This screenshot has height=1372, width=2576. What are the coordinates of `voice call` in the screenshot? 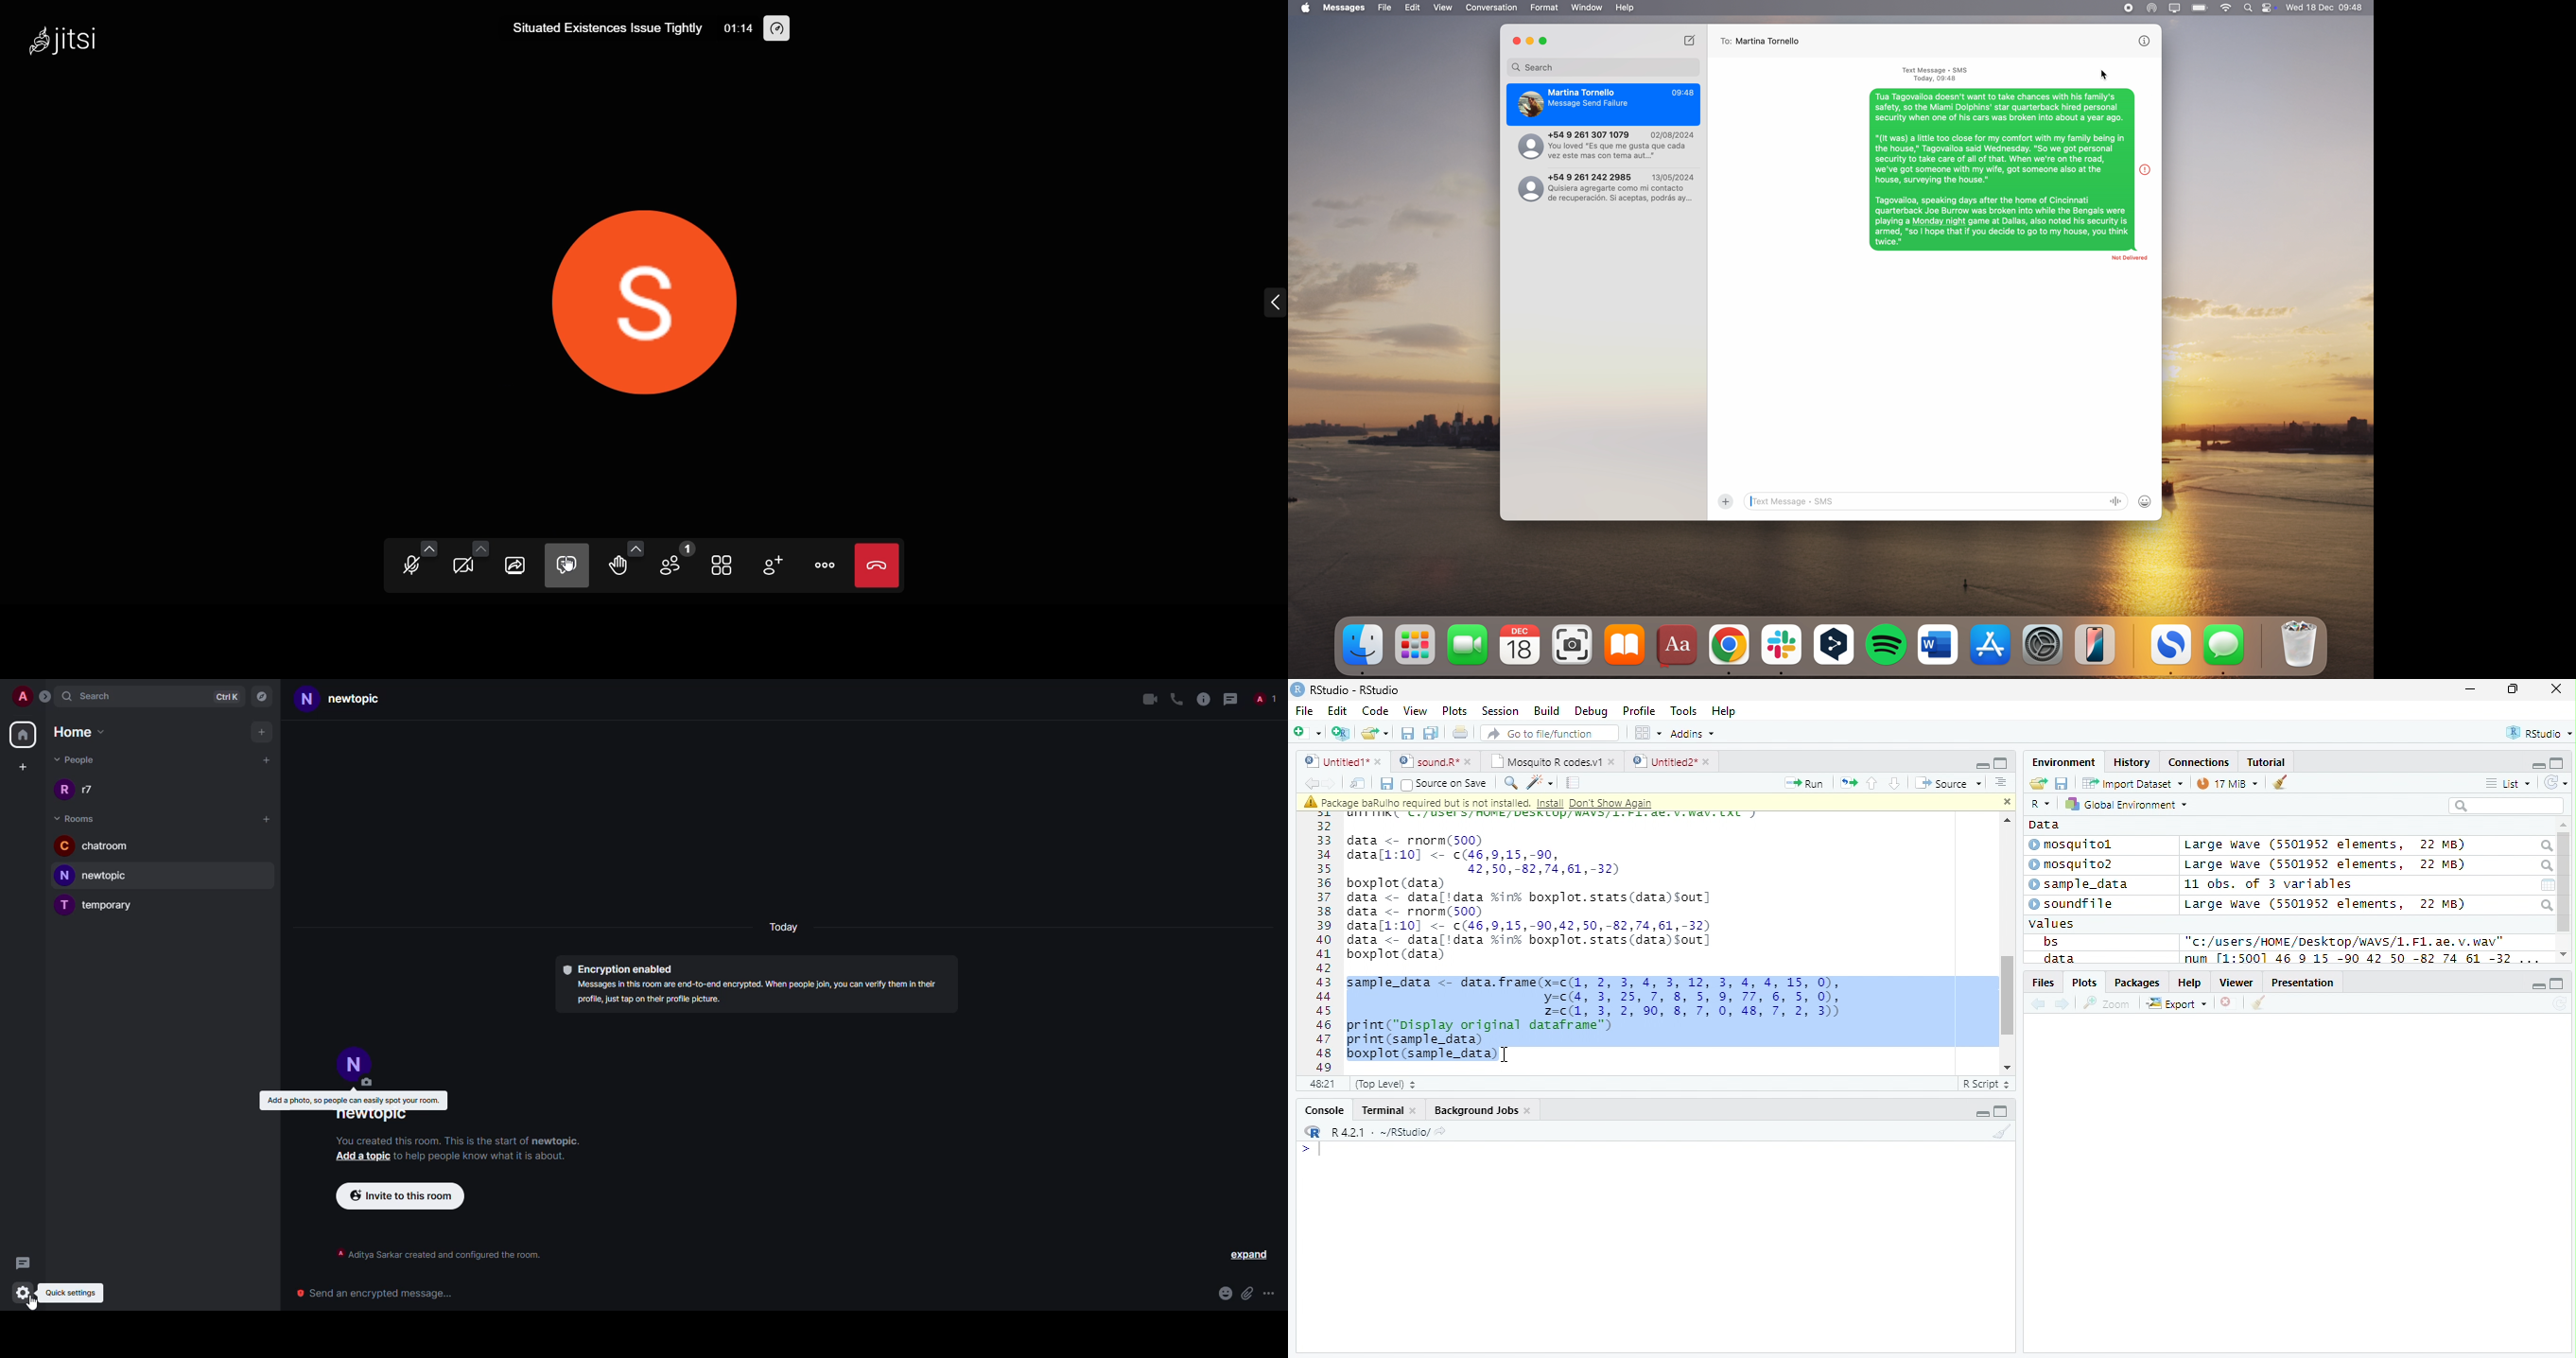 It's located at (1176, 699).